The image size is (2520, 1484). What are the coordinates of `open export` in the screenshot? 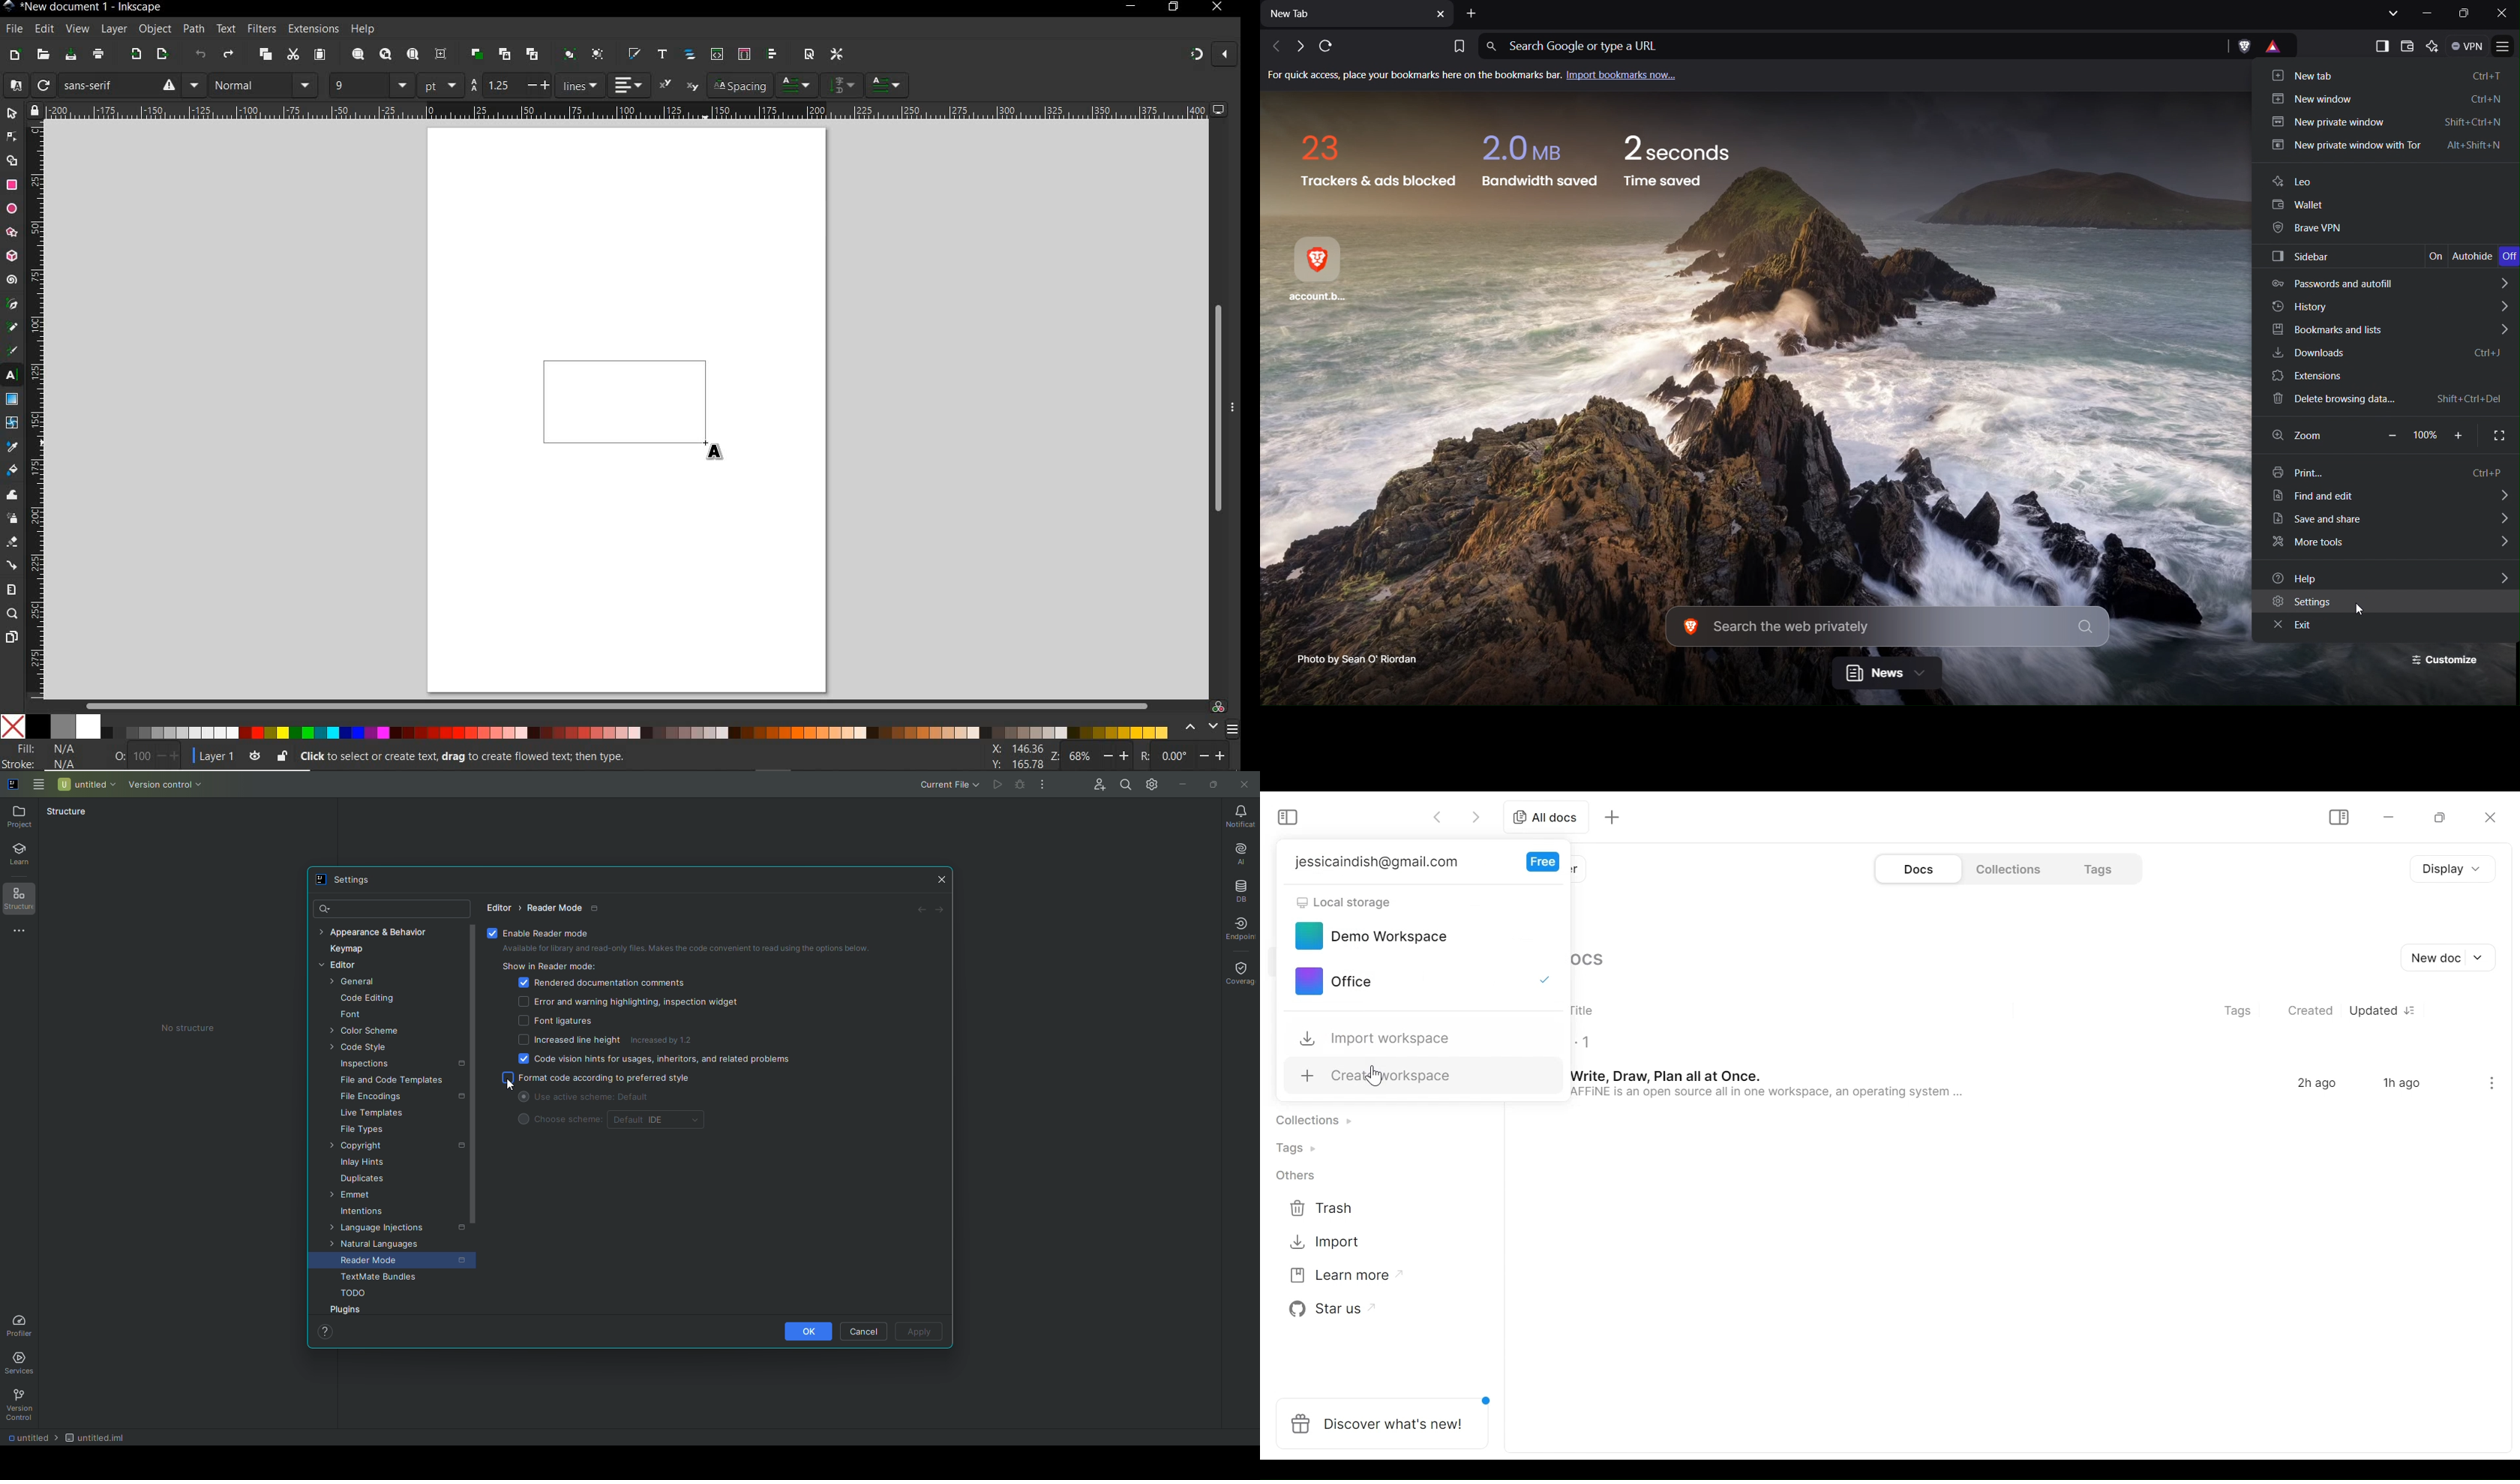 It's located at (162, 55).